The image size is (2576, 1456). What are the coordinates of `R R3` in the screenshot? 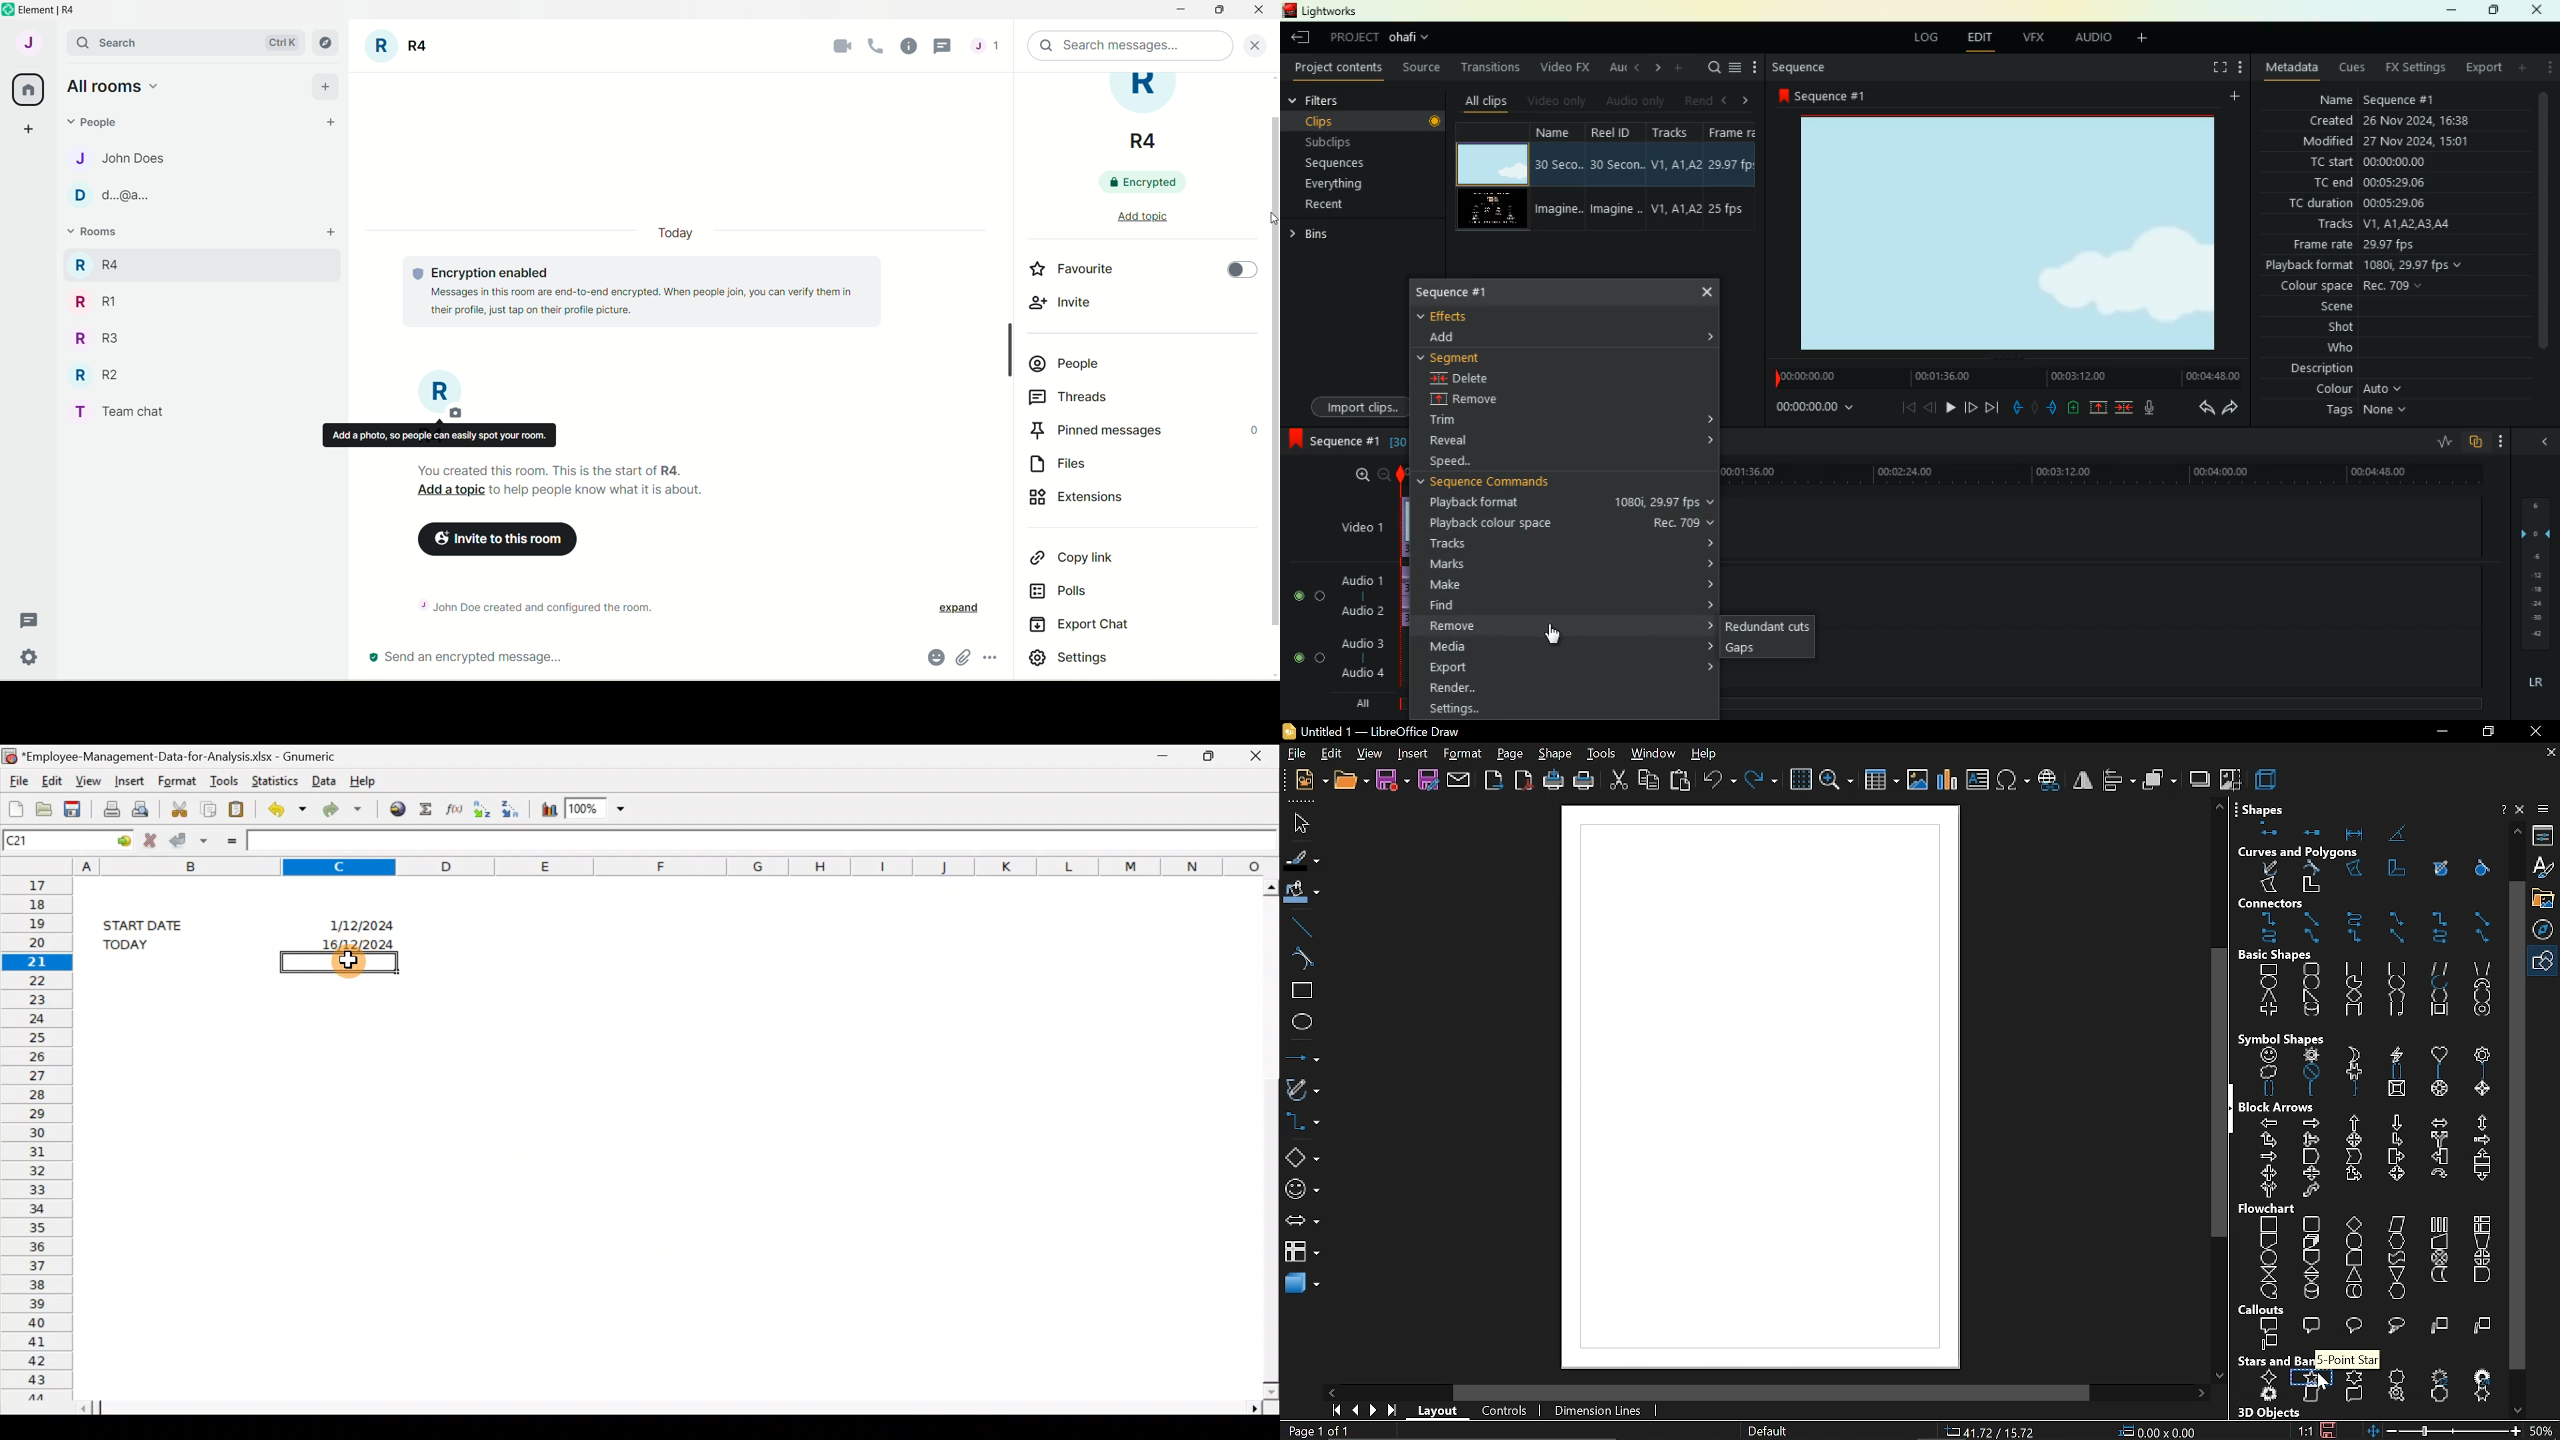 It's located at (93, 337).